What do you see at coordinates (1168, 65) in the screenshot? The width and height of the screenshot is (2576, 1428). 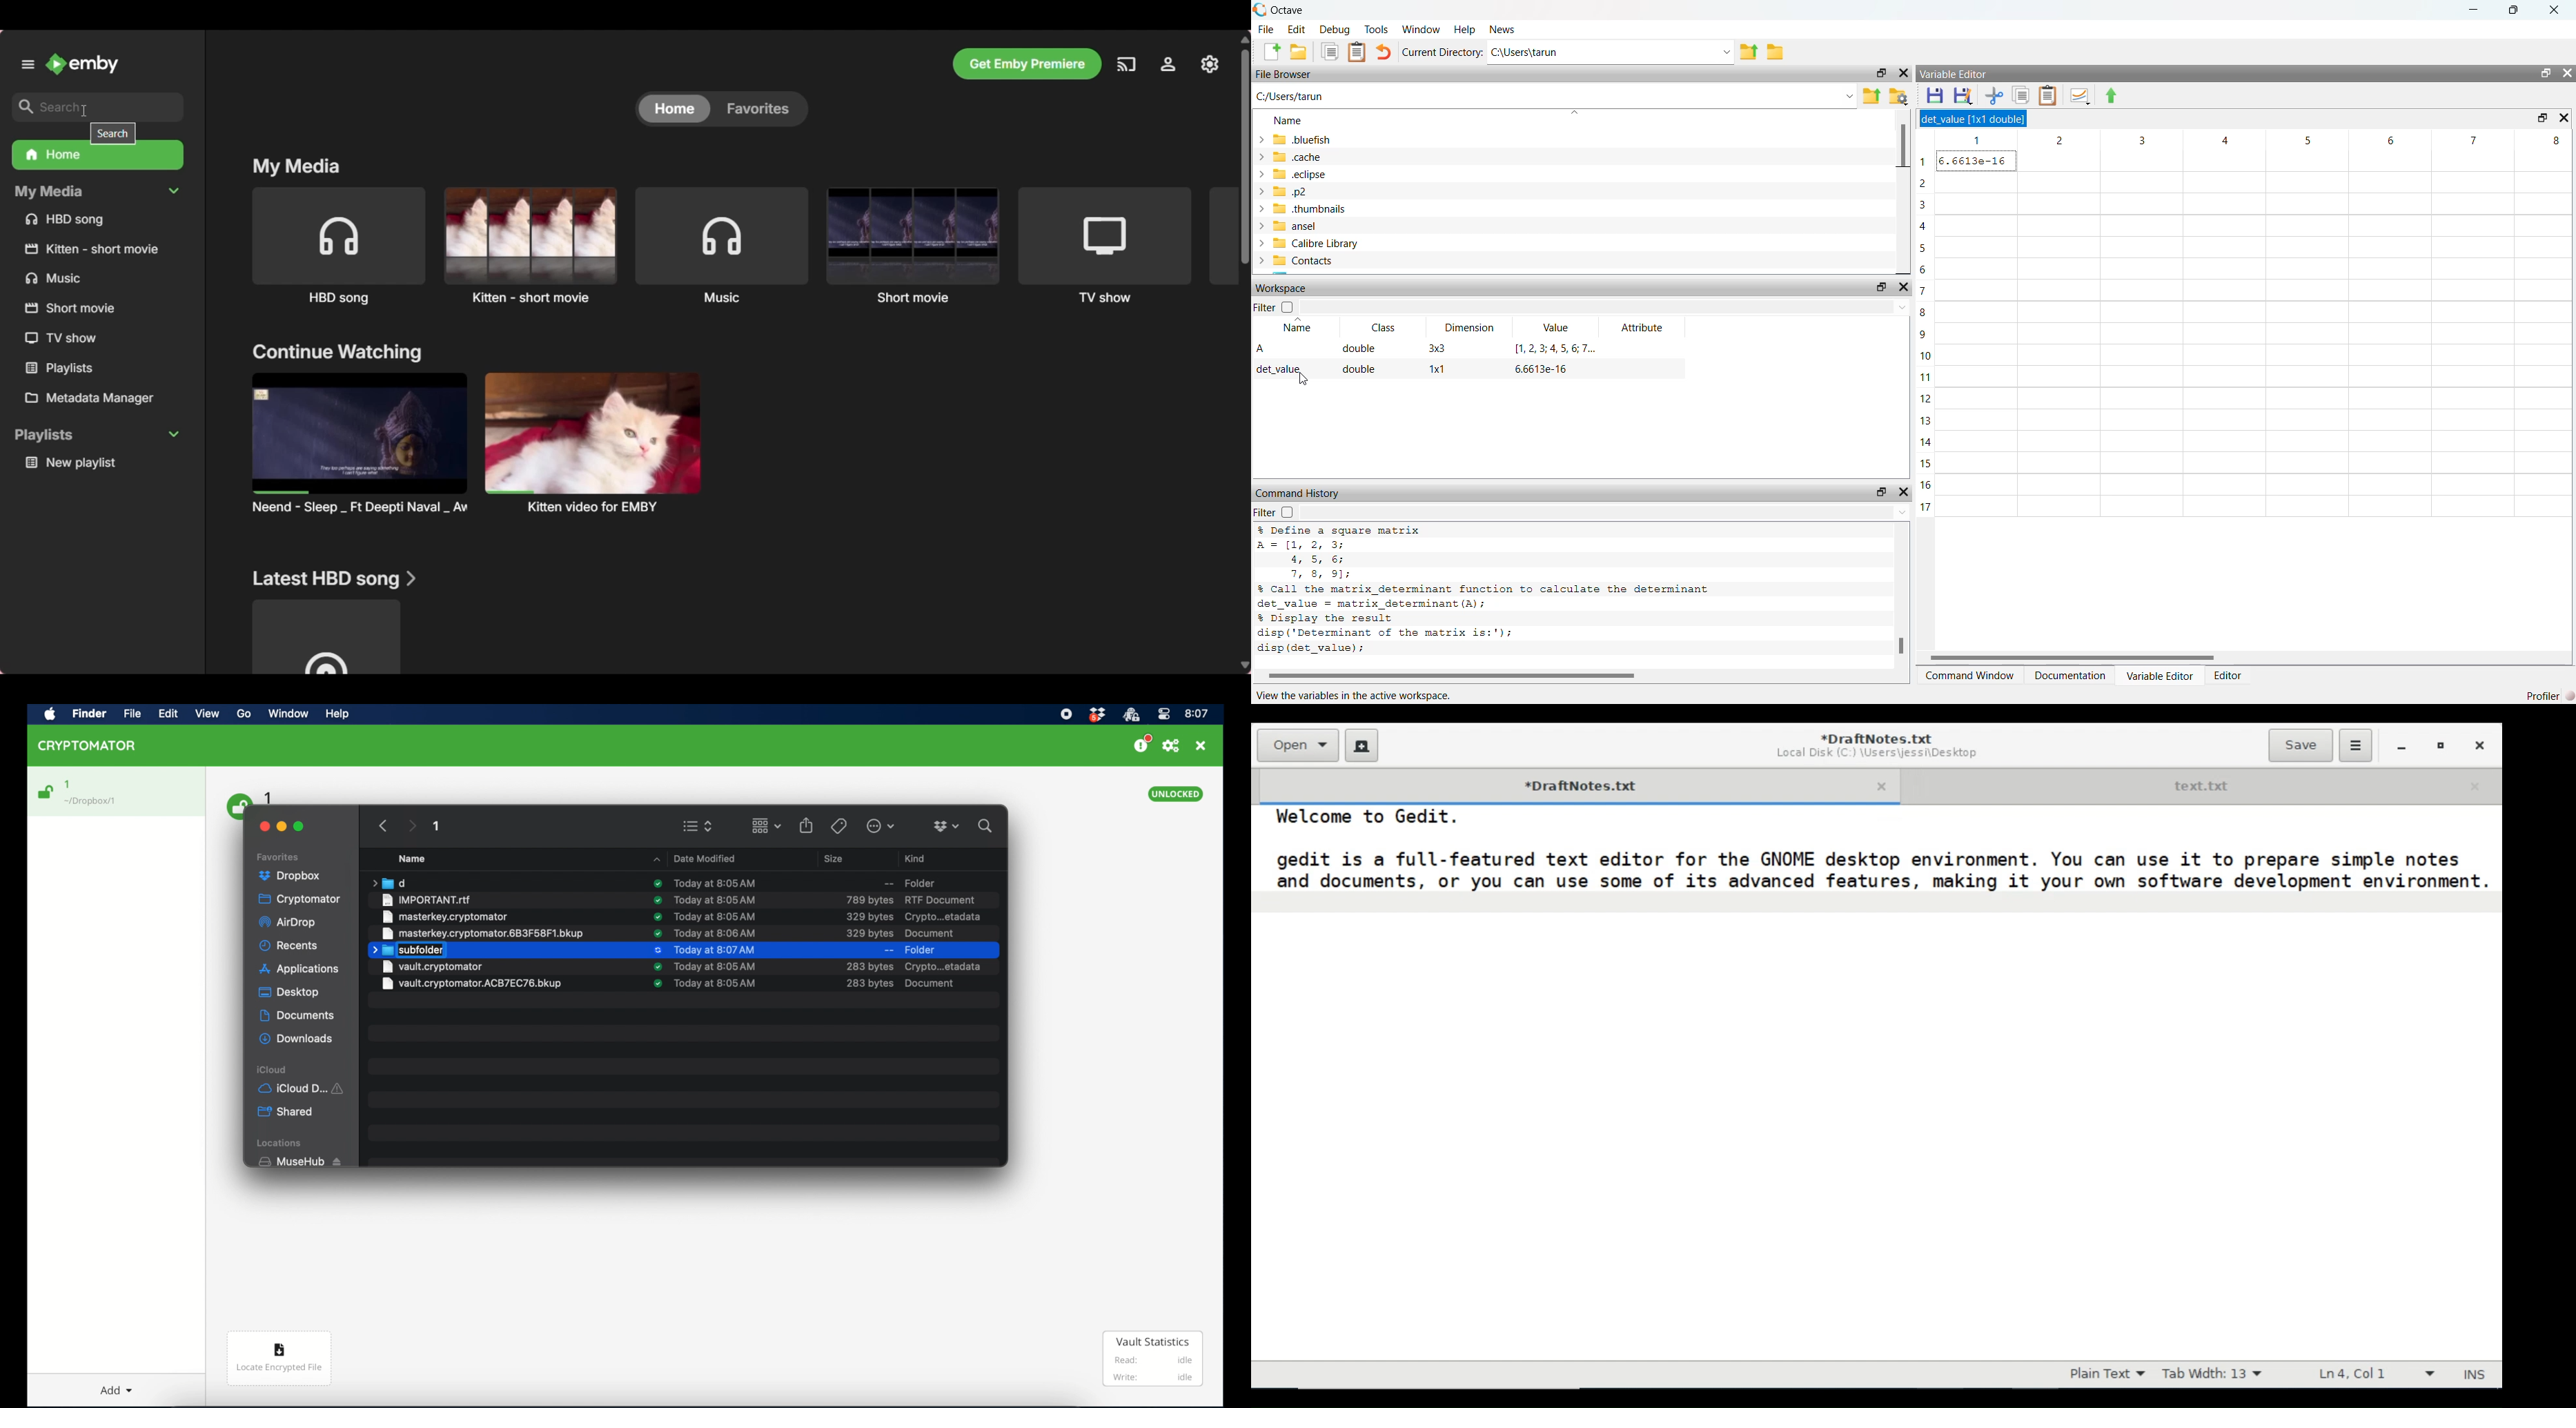 I see `Settings` at bounding box center [1168, 65].